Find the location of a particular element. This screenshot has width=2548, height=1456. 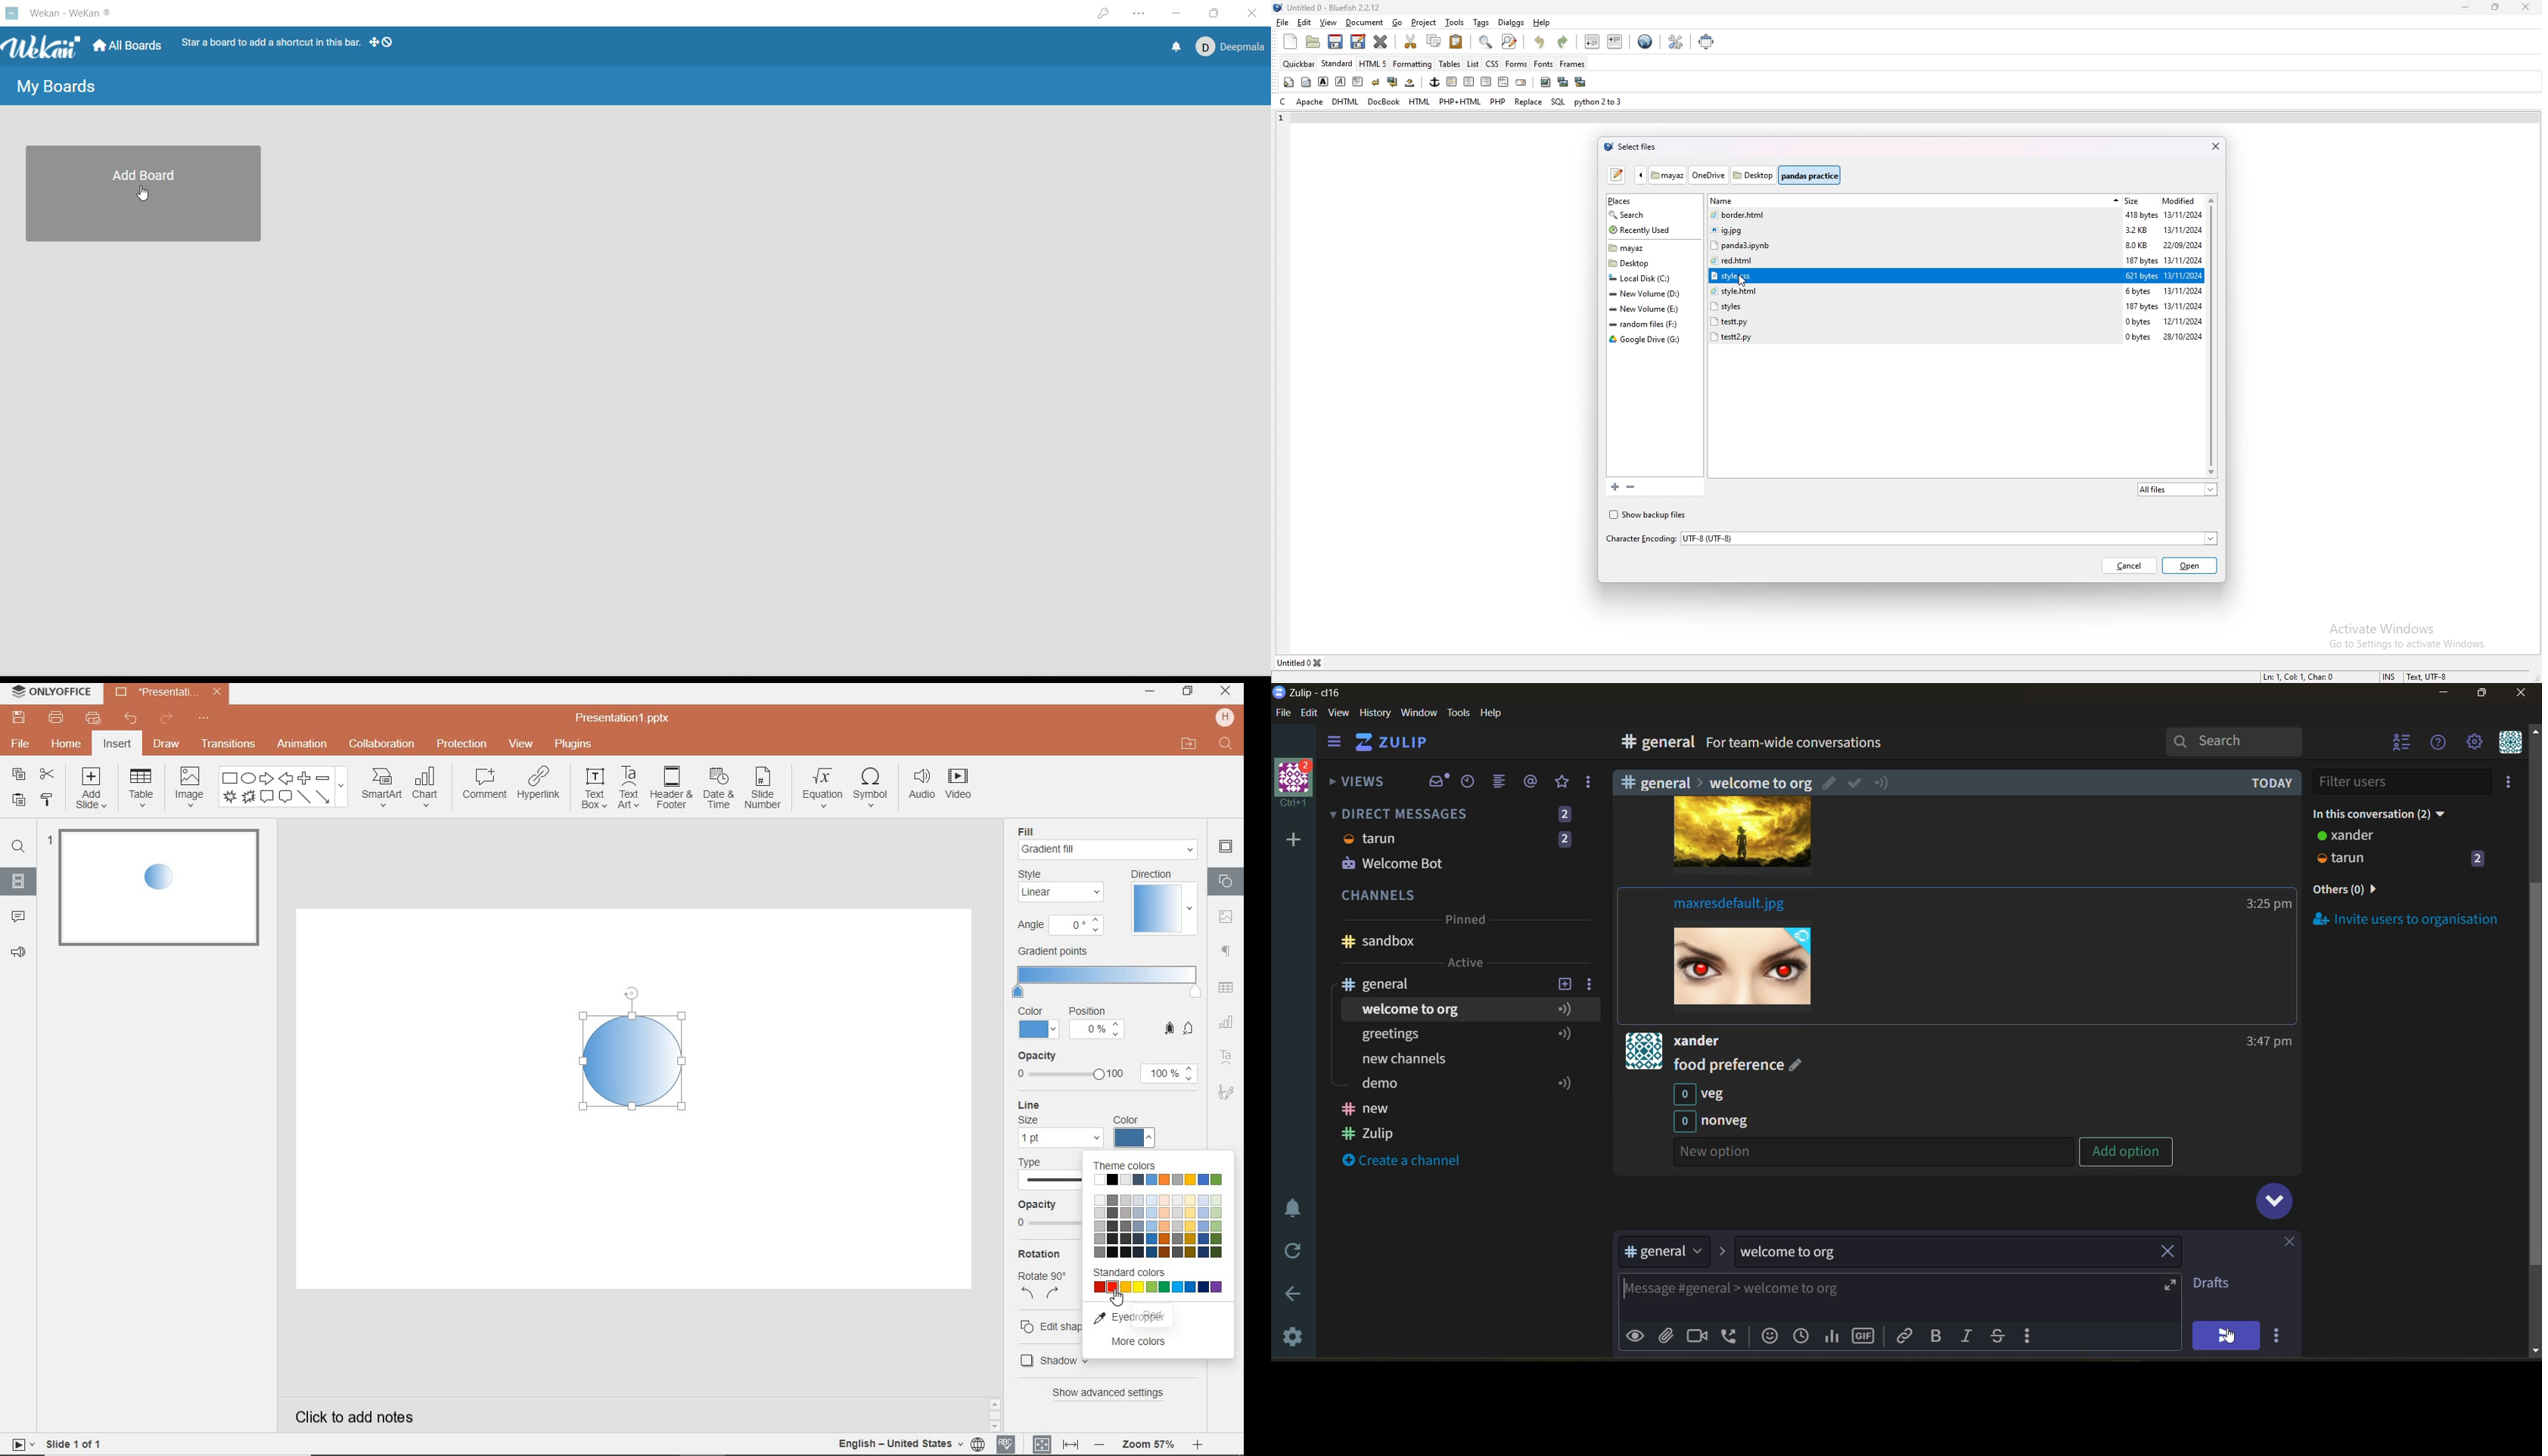

app name and organisation name is located at coordinates (1307, 693).